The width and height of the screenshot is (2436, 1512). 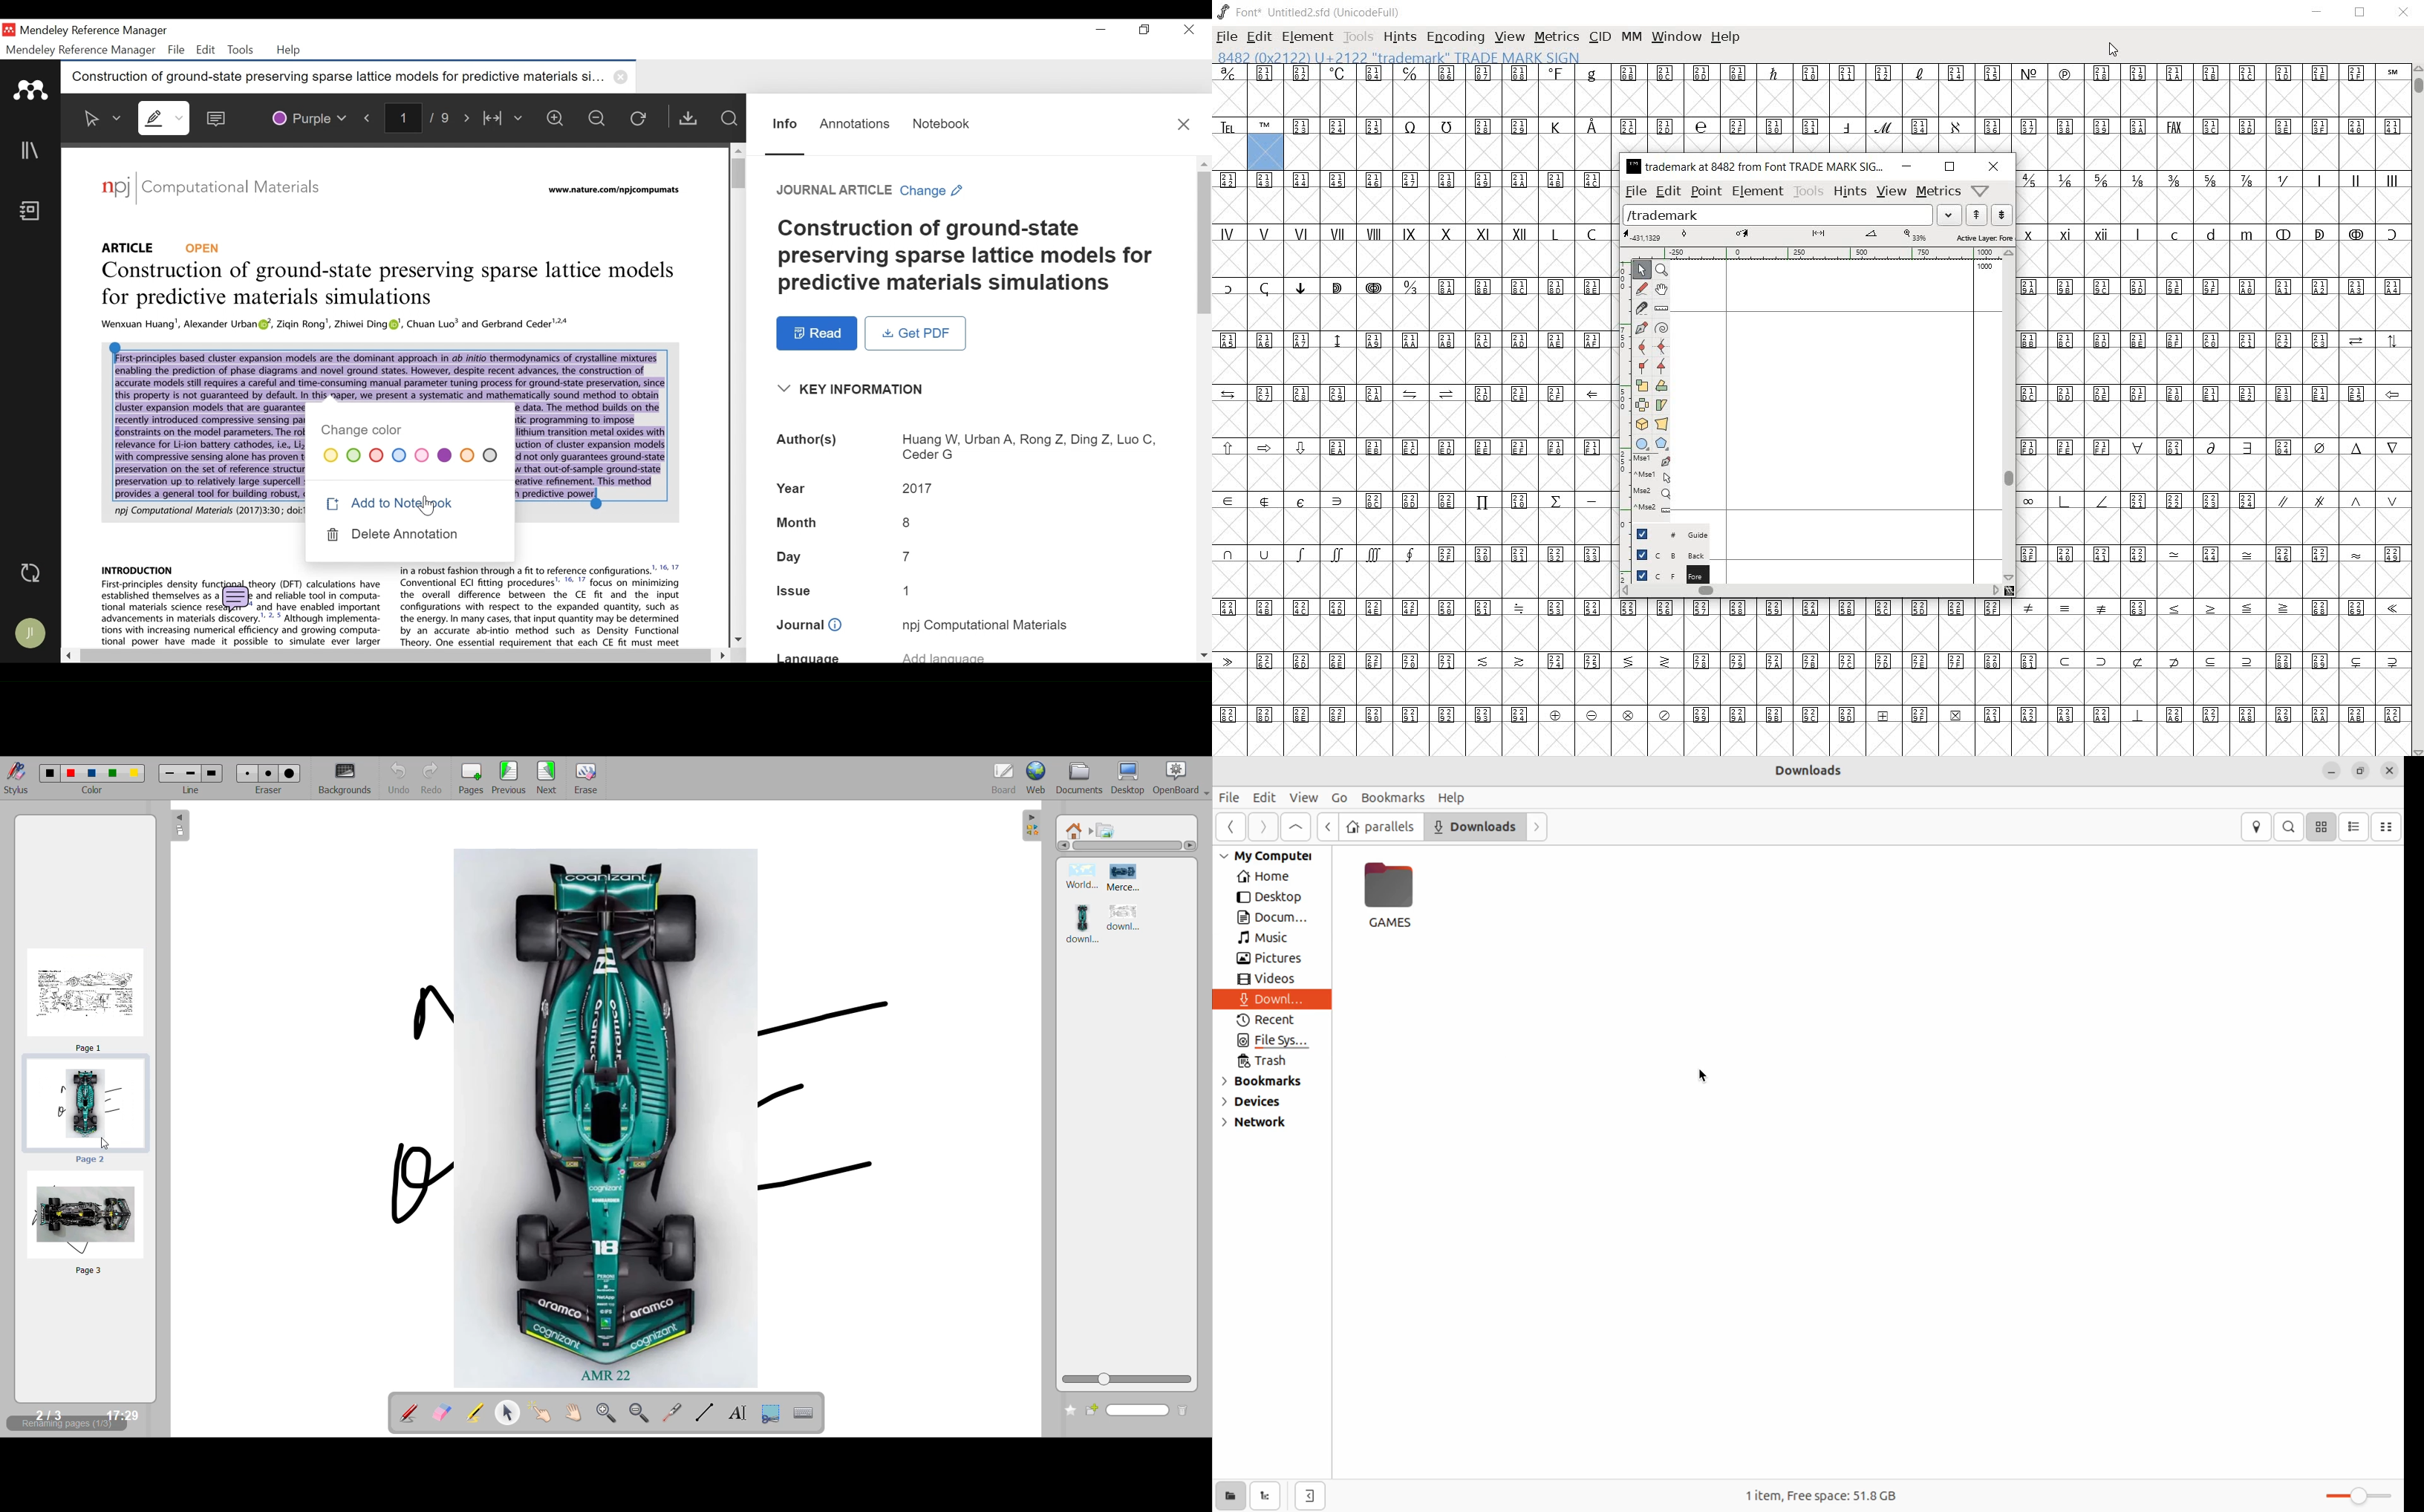 I want to click on downloads, so click(x=1814, y=772).